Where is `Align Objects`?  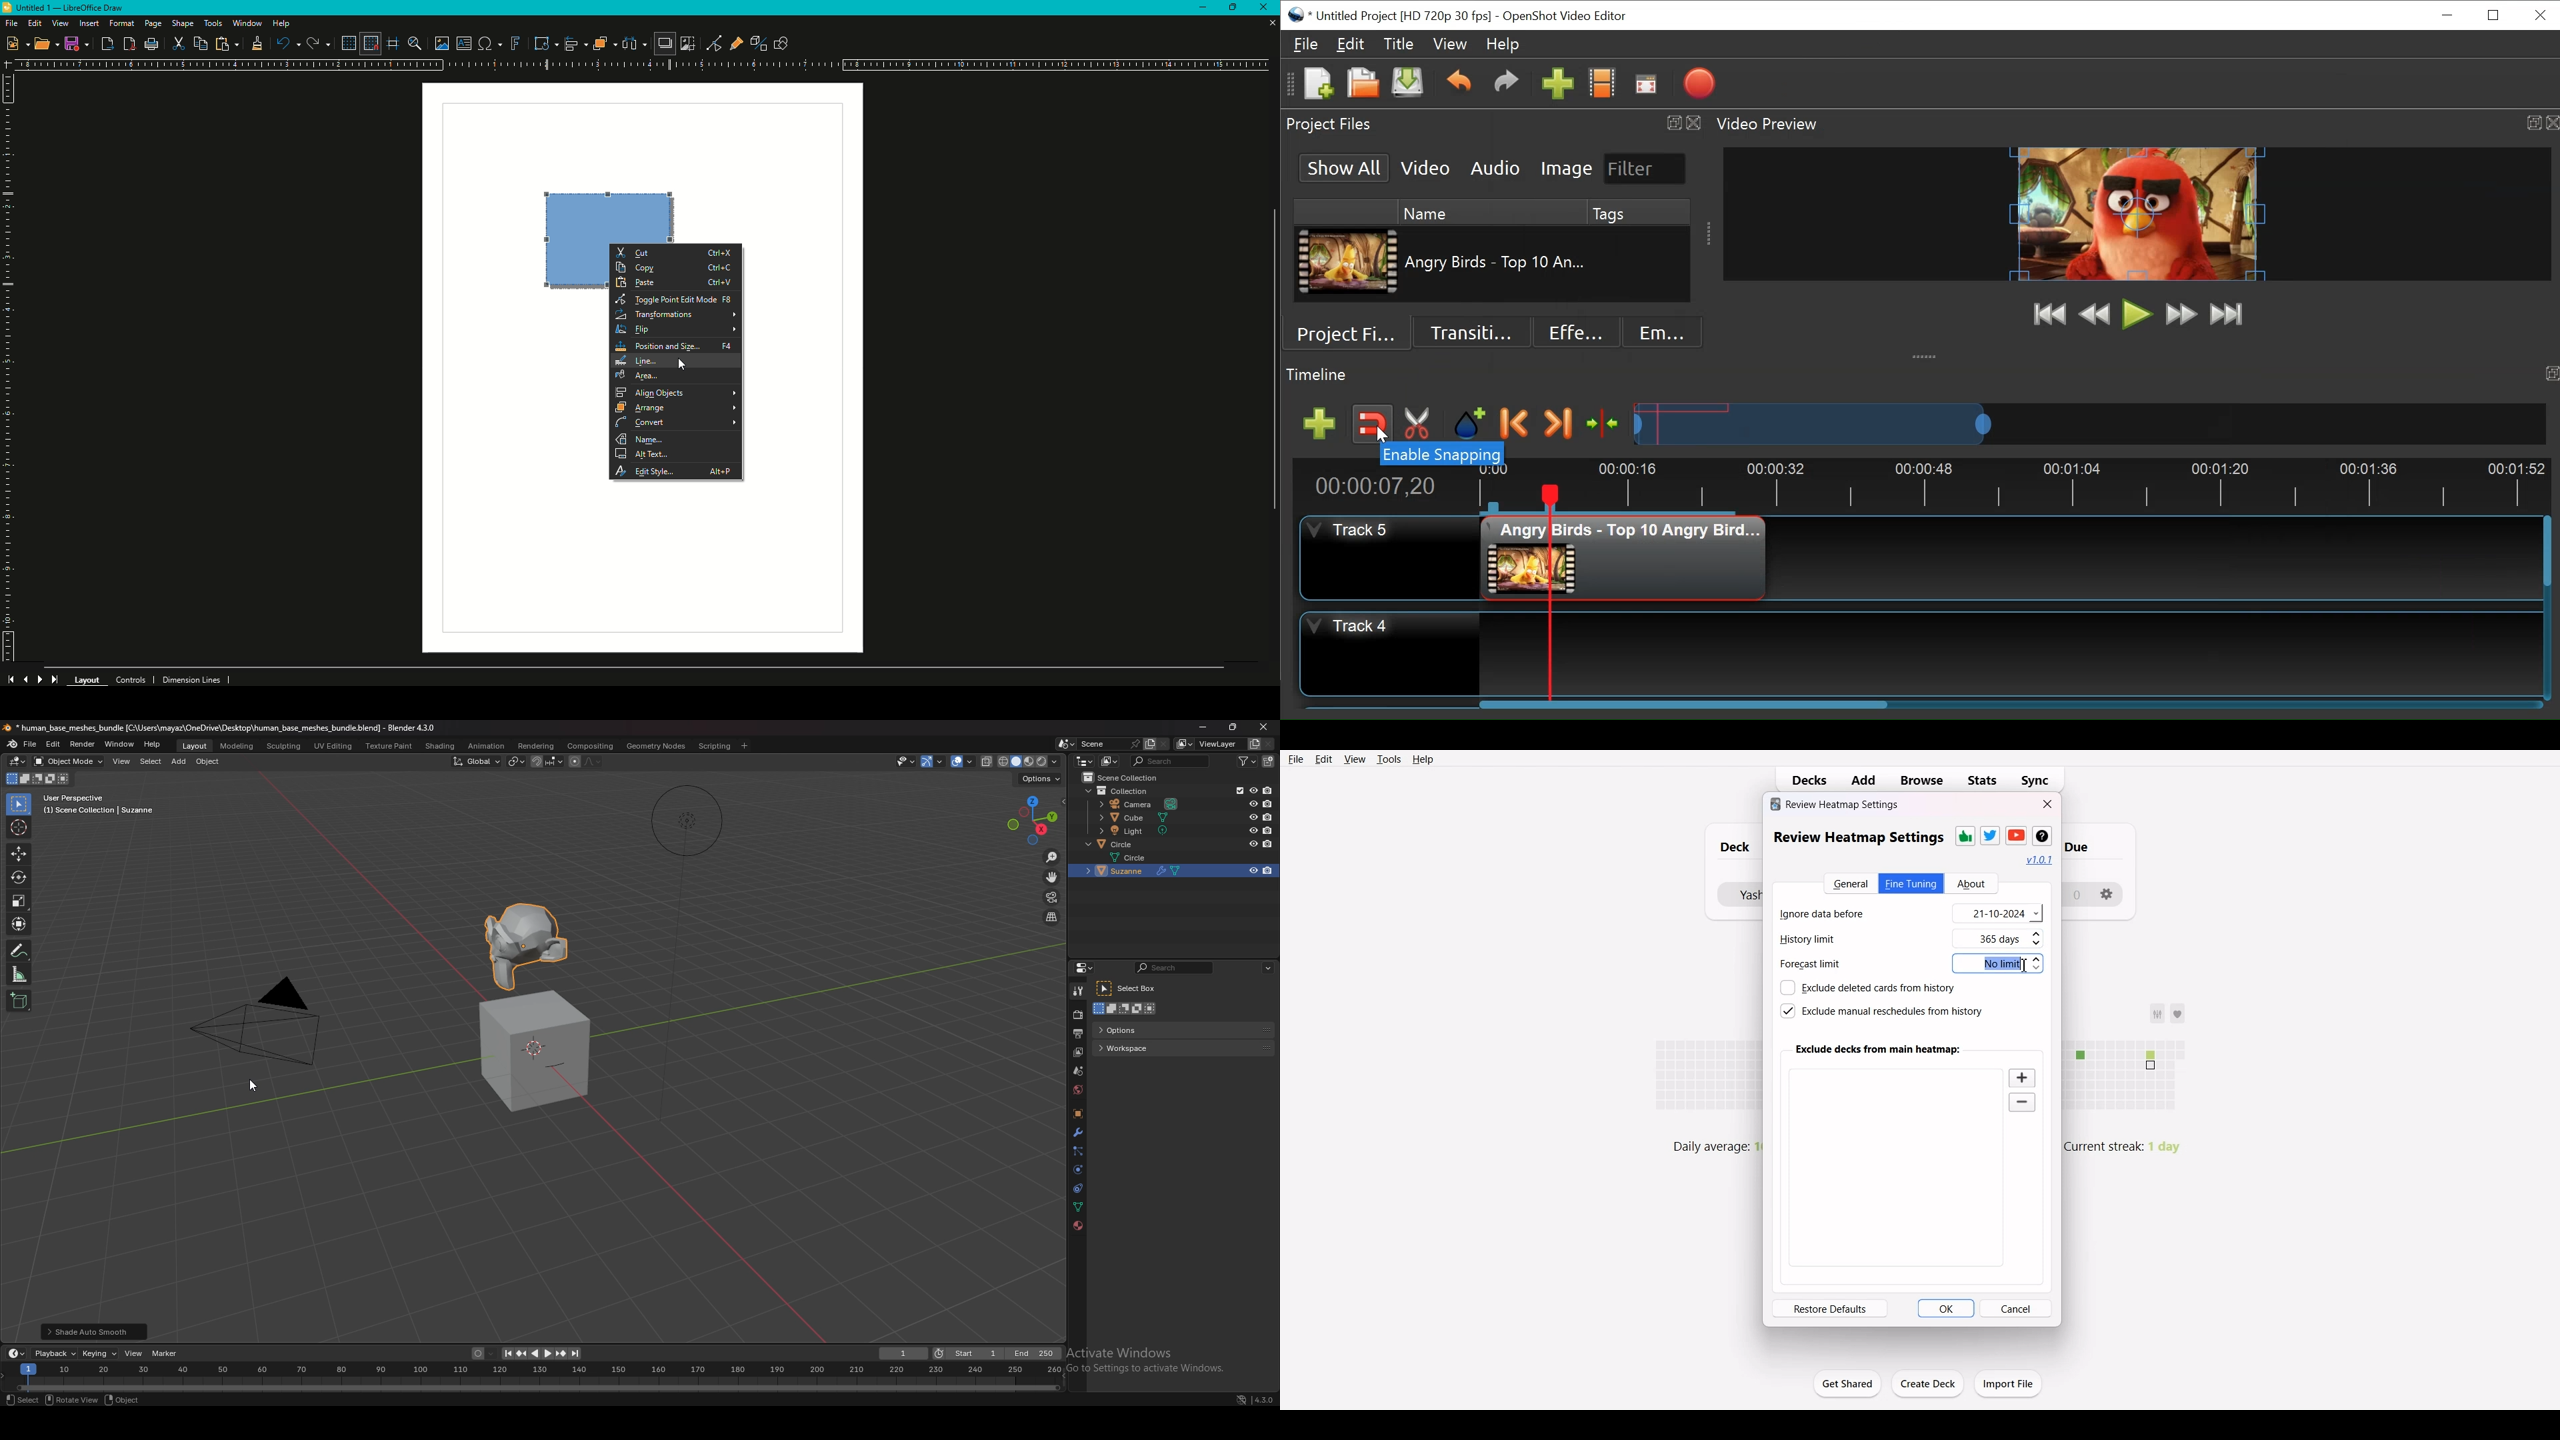
Align Objects is located at coordinates (675, 394).